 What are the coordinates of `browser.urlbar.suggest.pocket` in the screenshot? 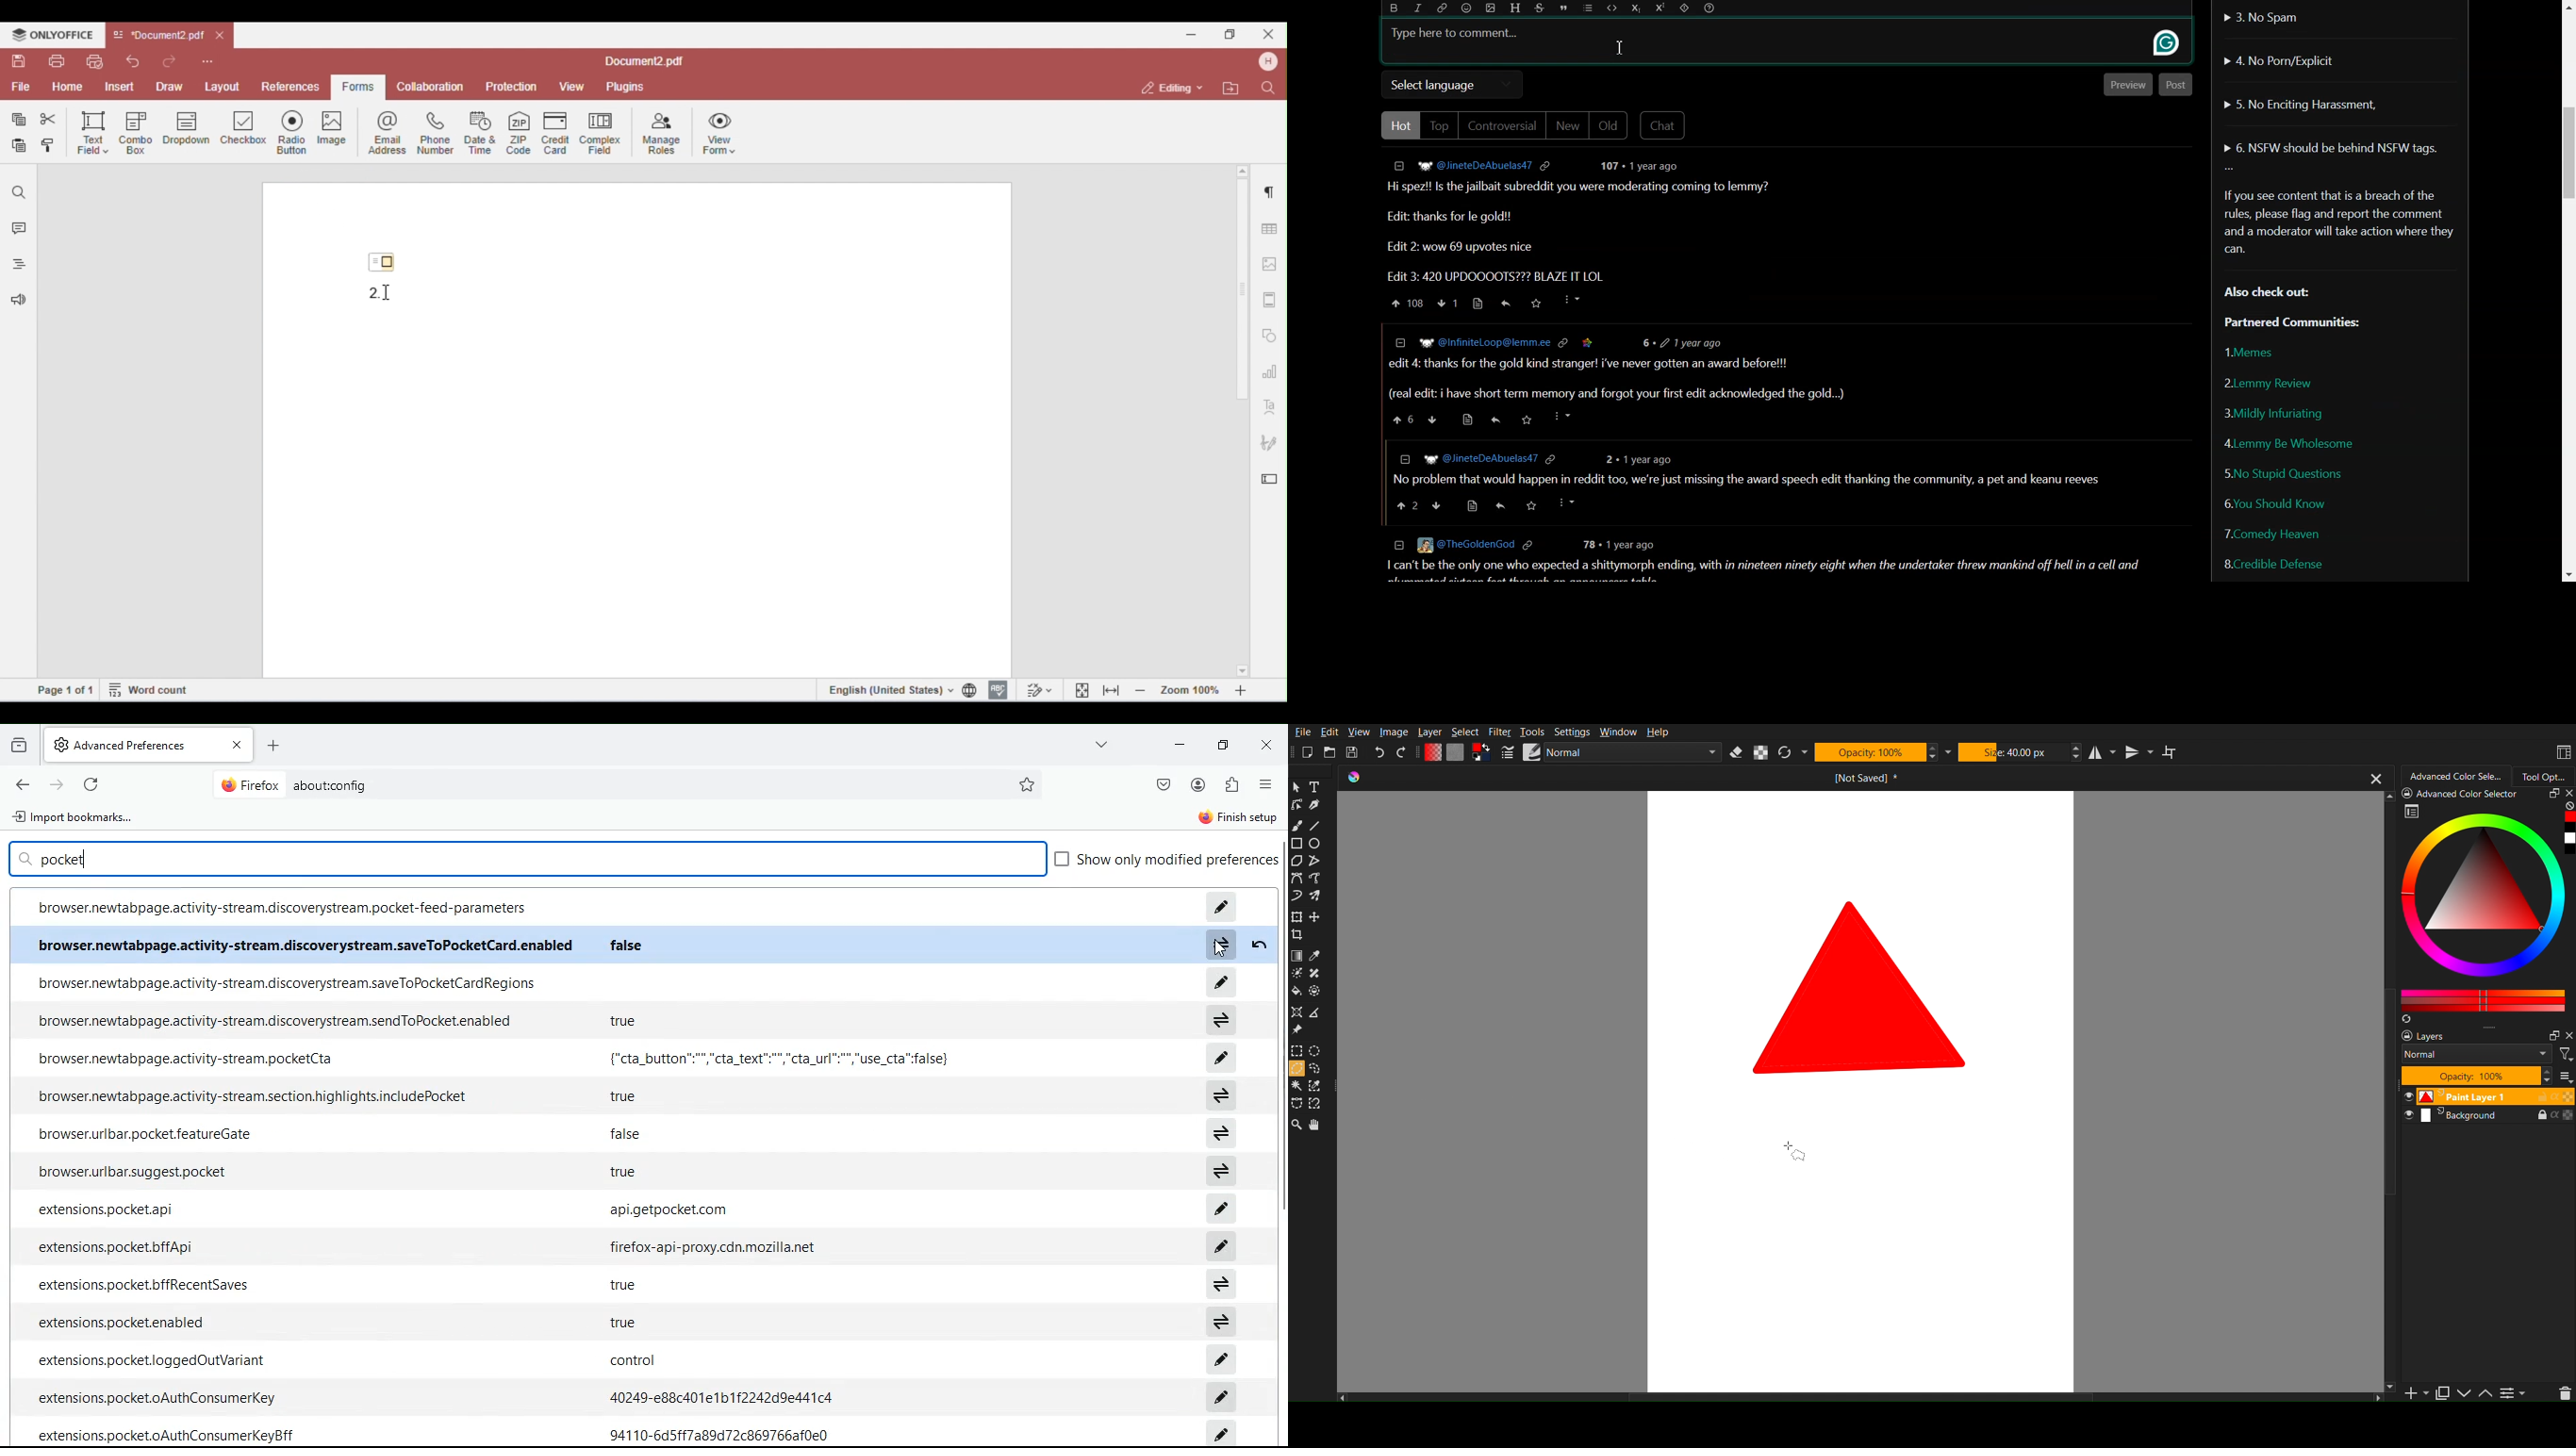 It's located at (130, 1173).